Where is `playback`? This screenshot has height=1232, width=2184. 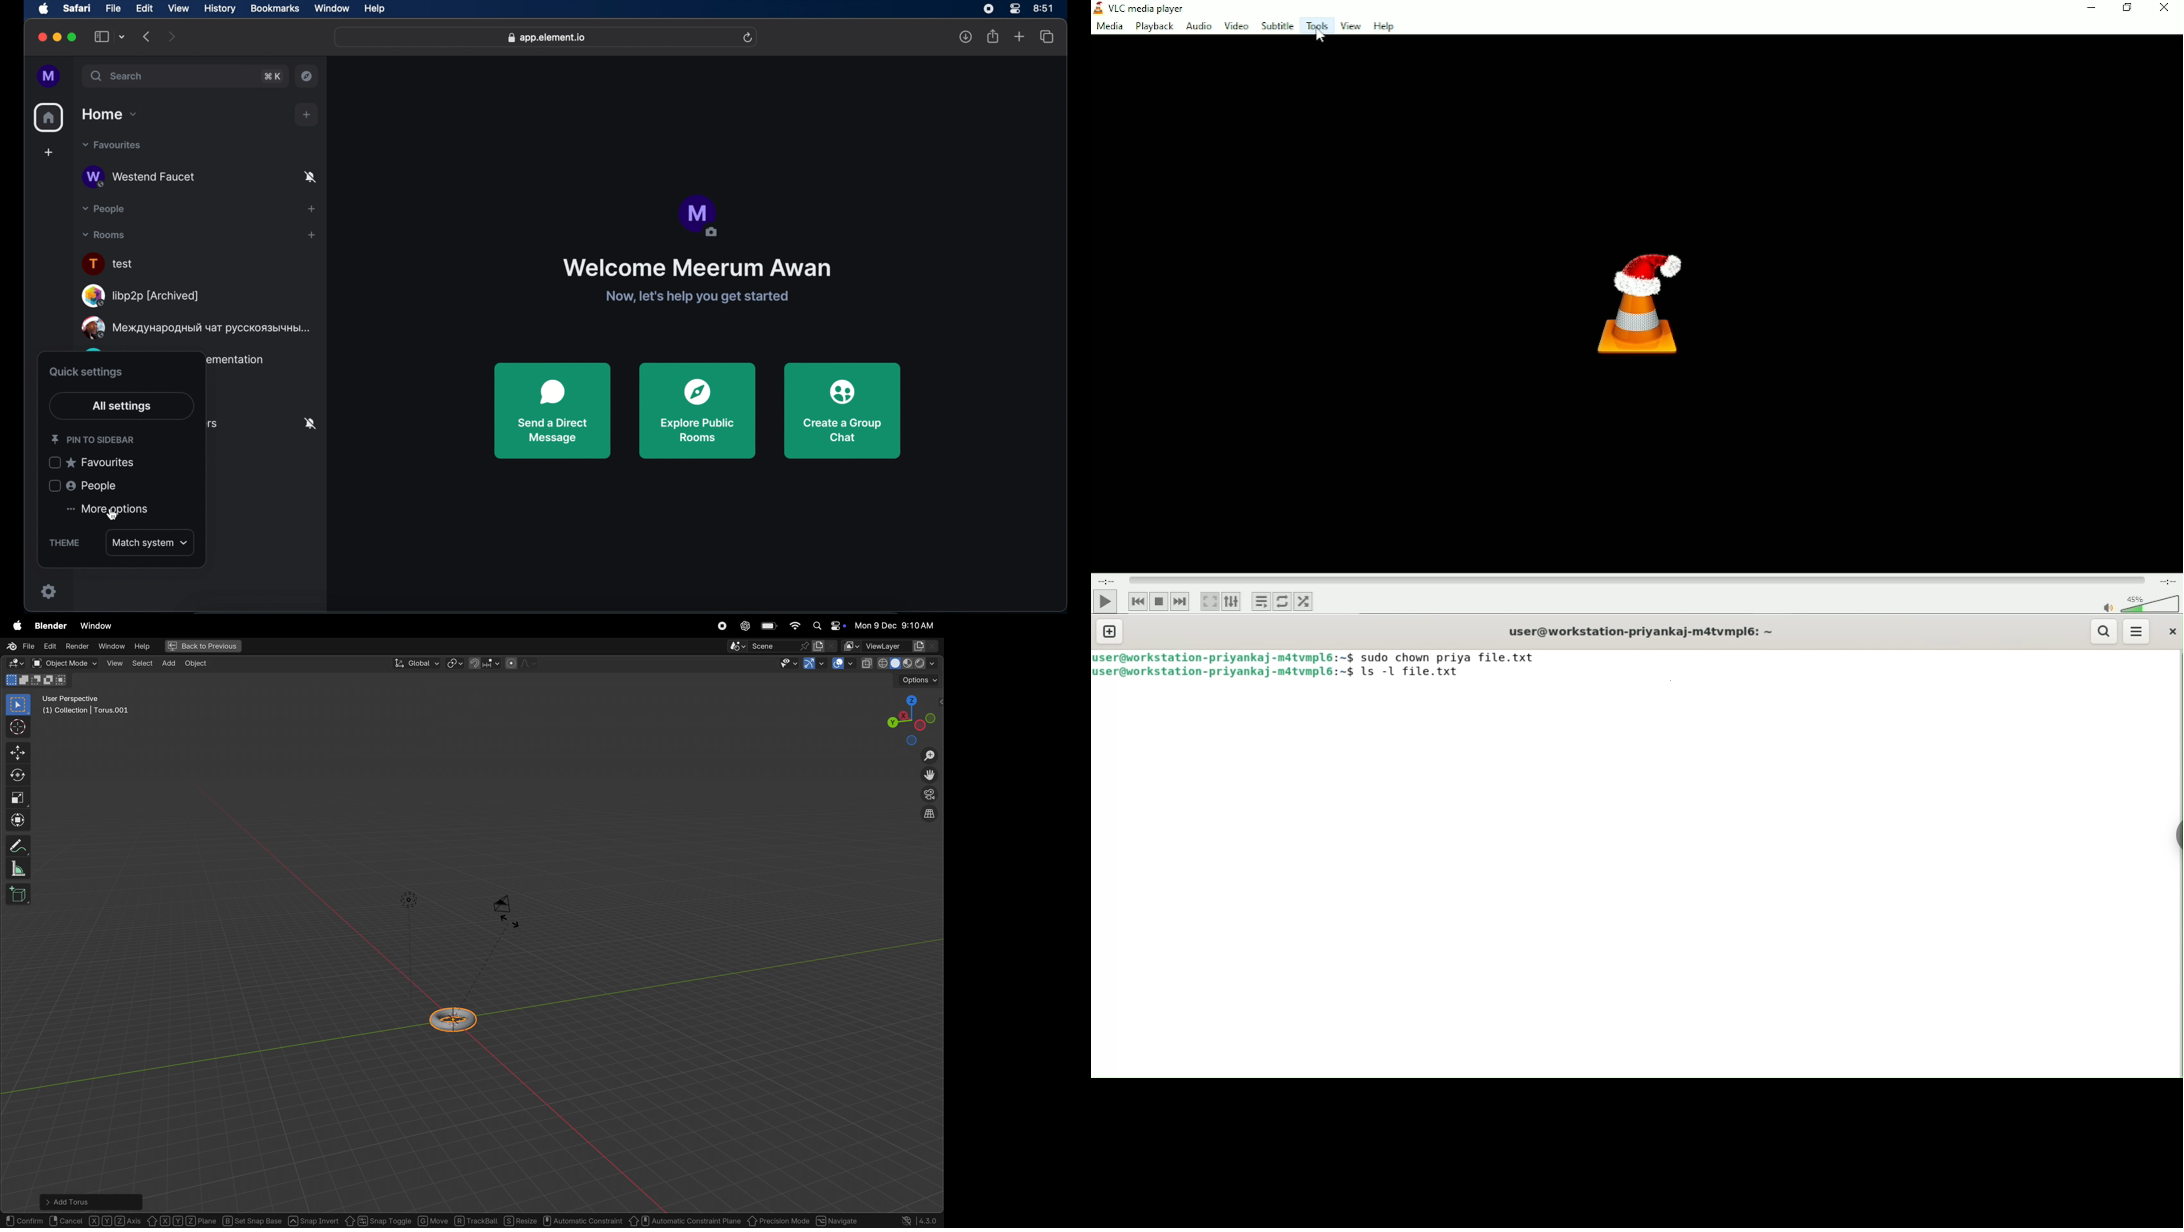
playback is located at coordinates (1155, 26).